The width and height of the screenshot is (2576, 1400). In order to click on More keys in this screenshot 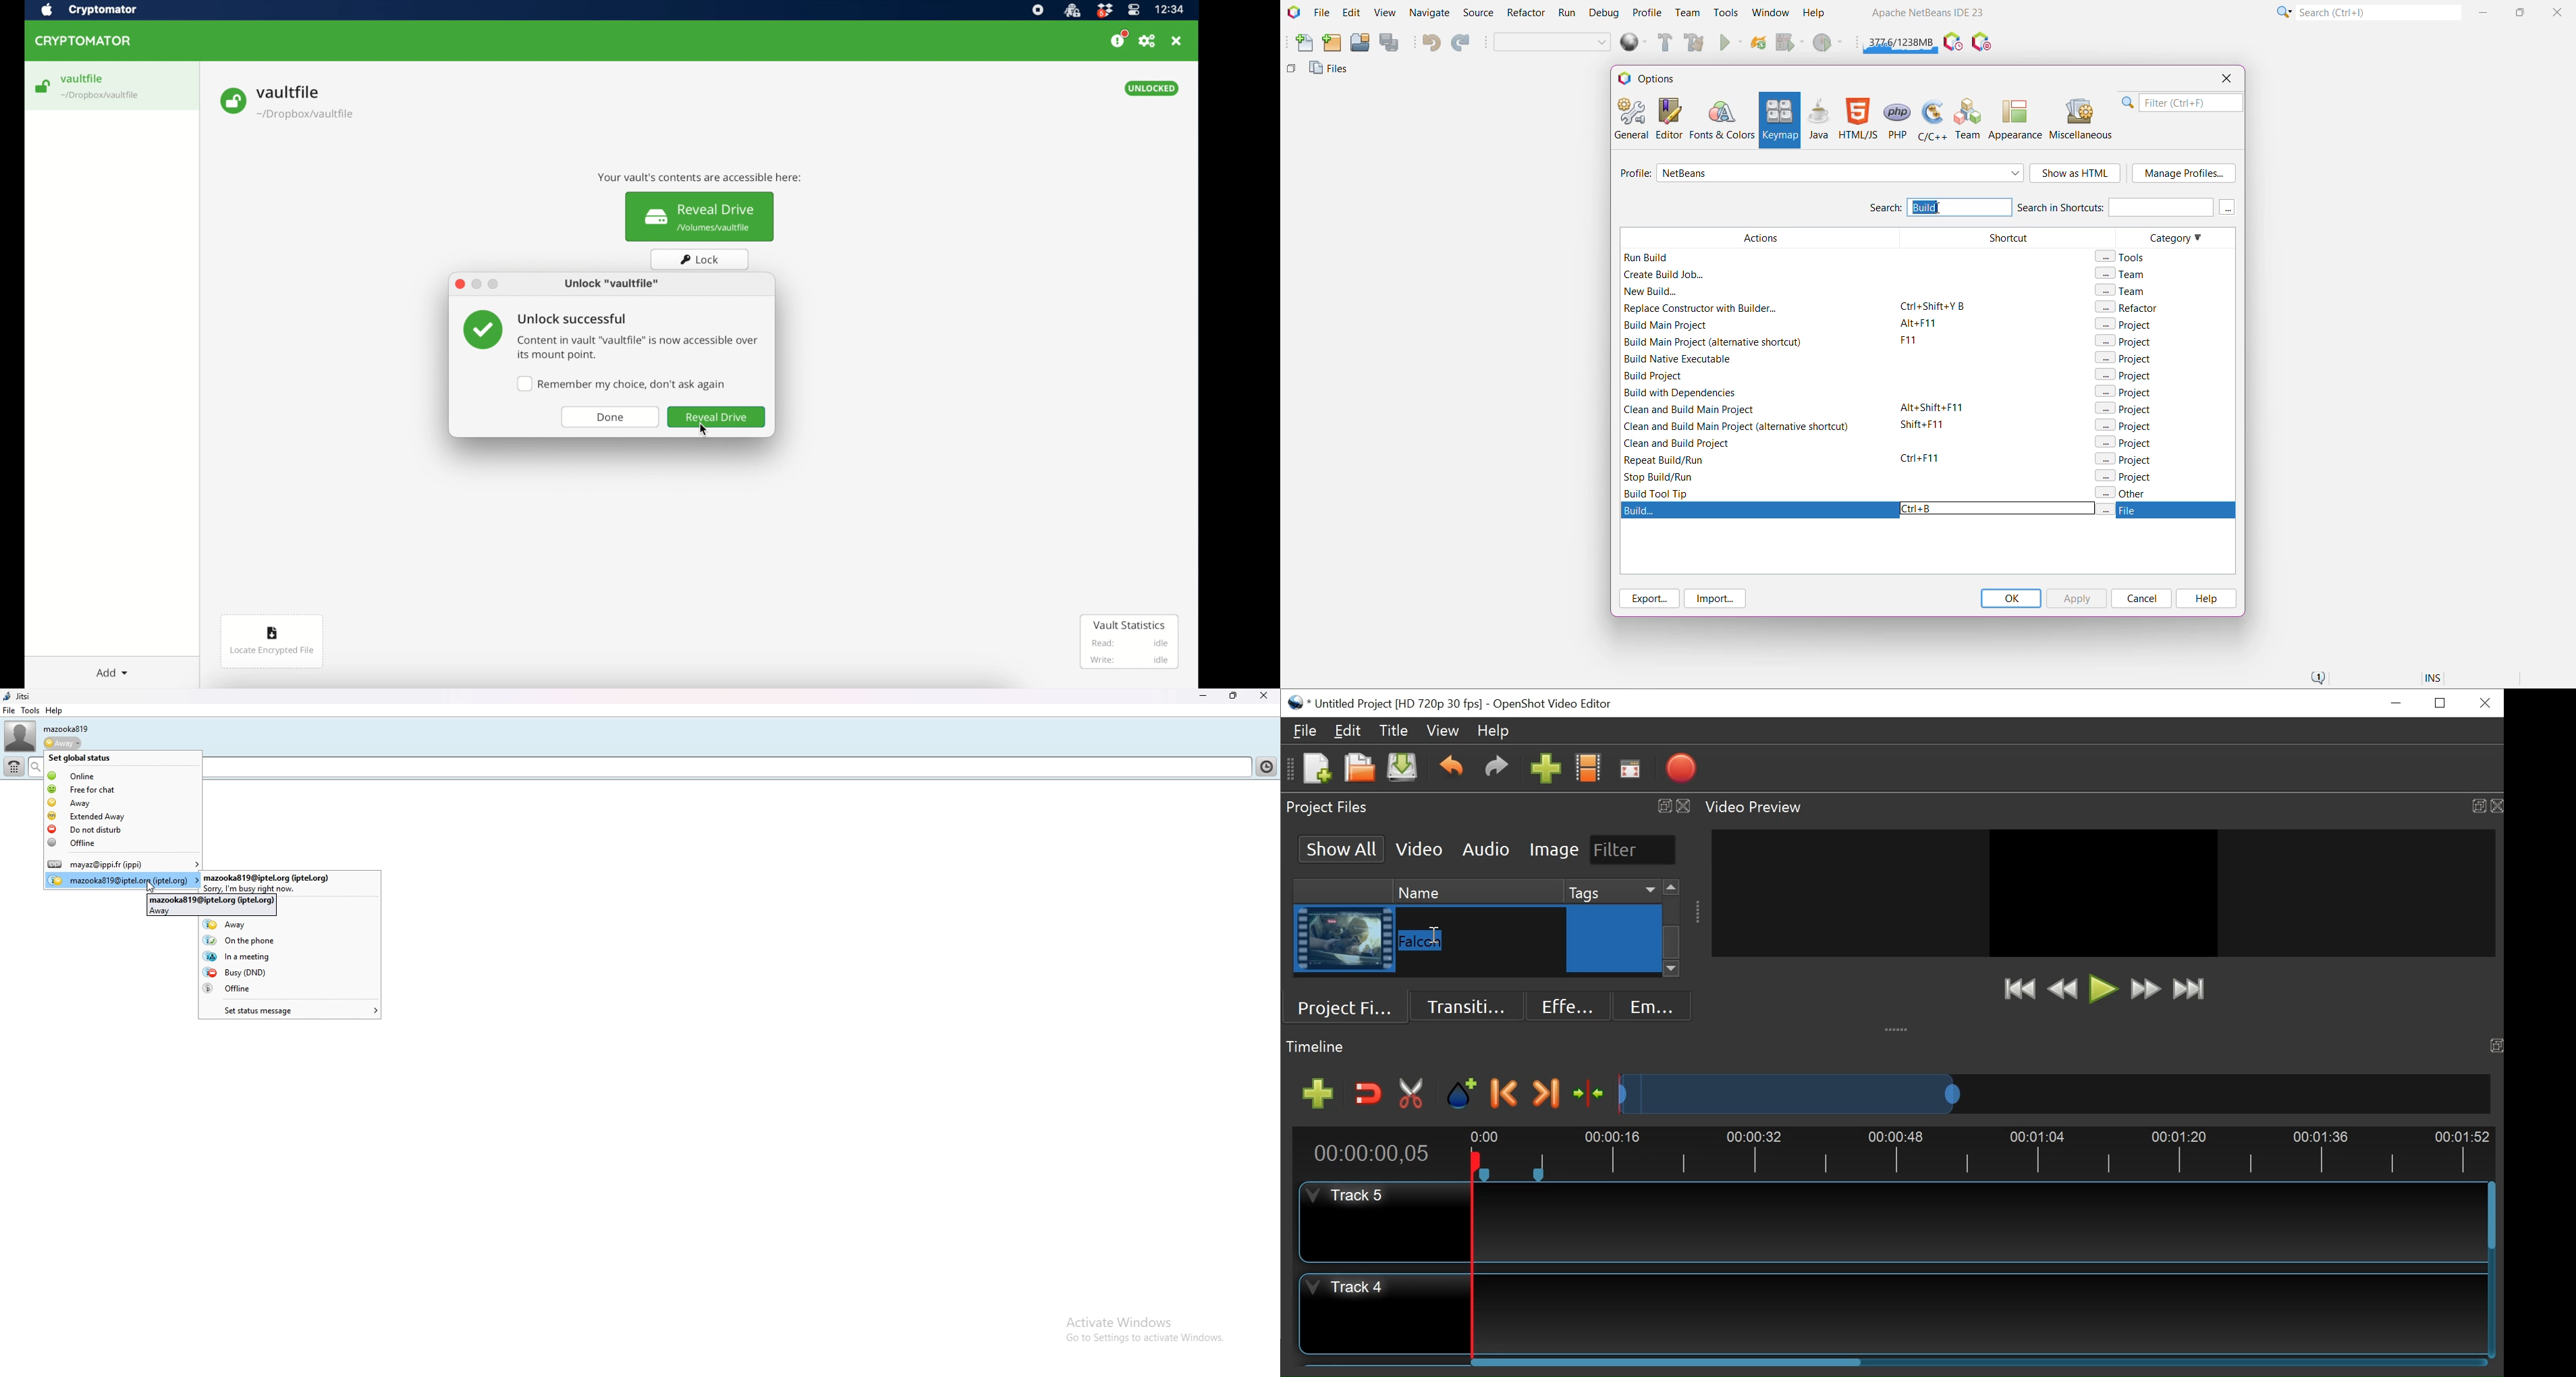, I will do `click(2228, 207)`.